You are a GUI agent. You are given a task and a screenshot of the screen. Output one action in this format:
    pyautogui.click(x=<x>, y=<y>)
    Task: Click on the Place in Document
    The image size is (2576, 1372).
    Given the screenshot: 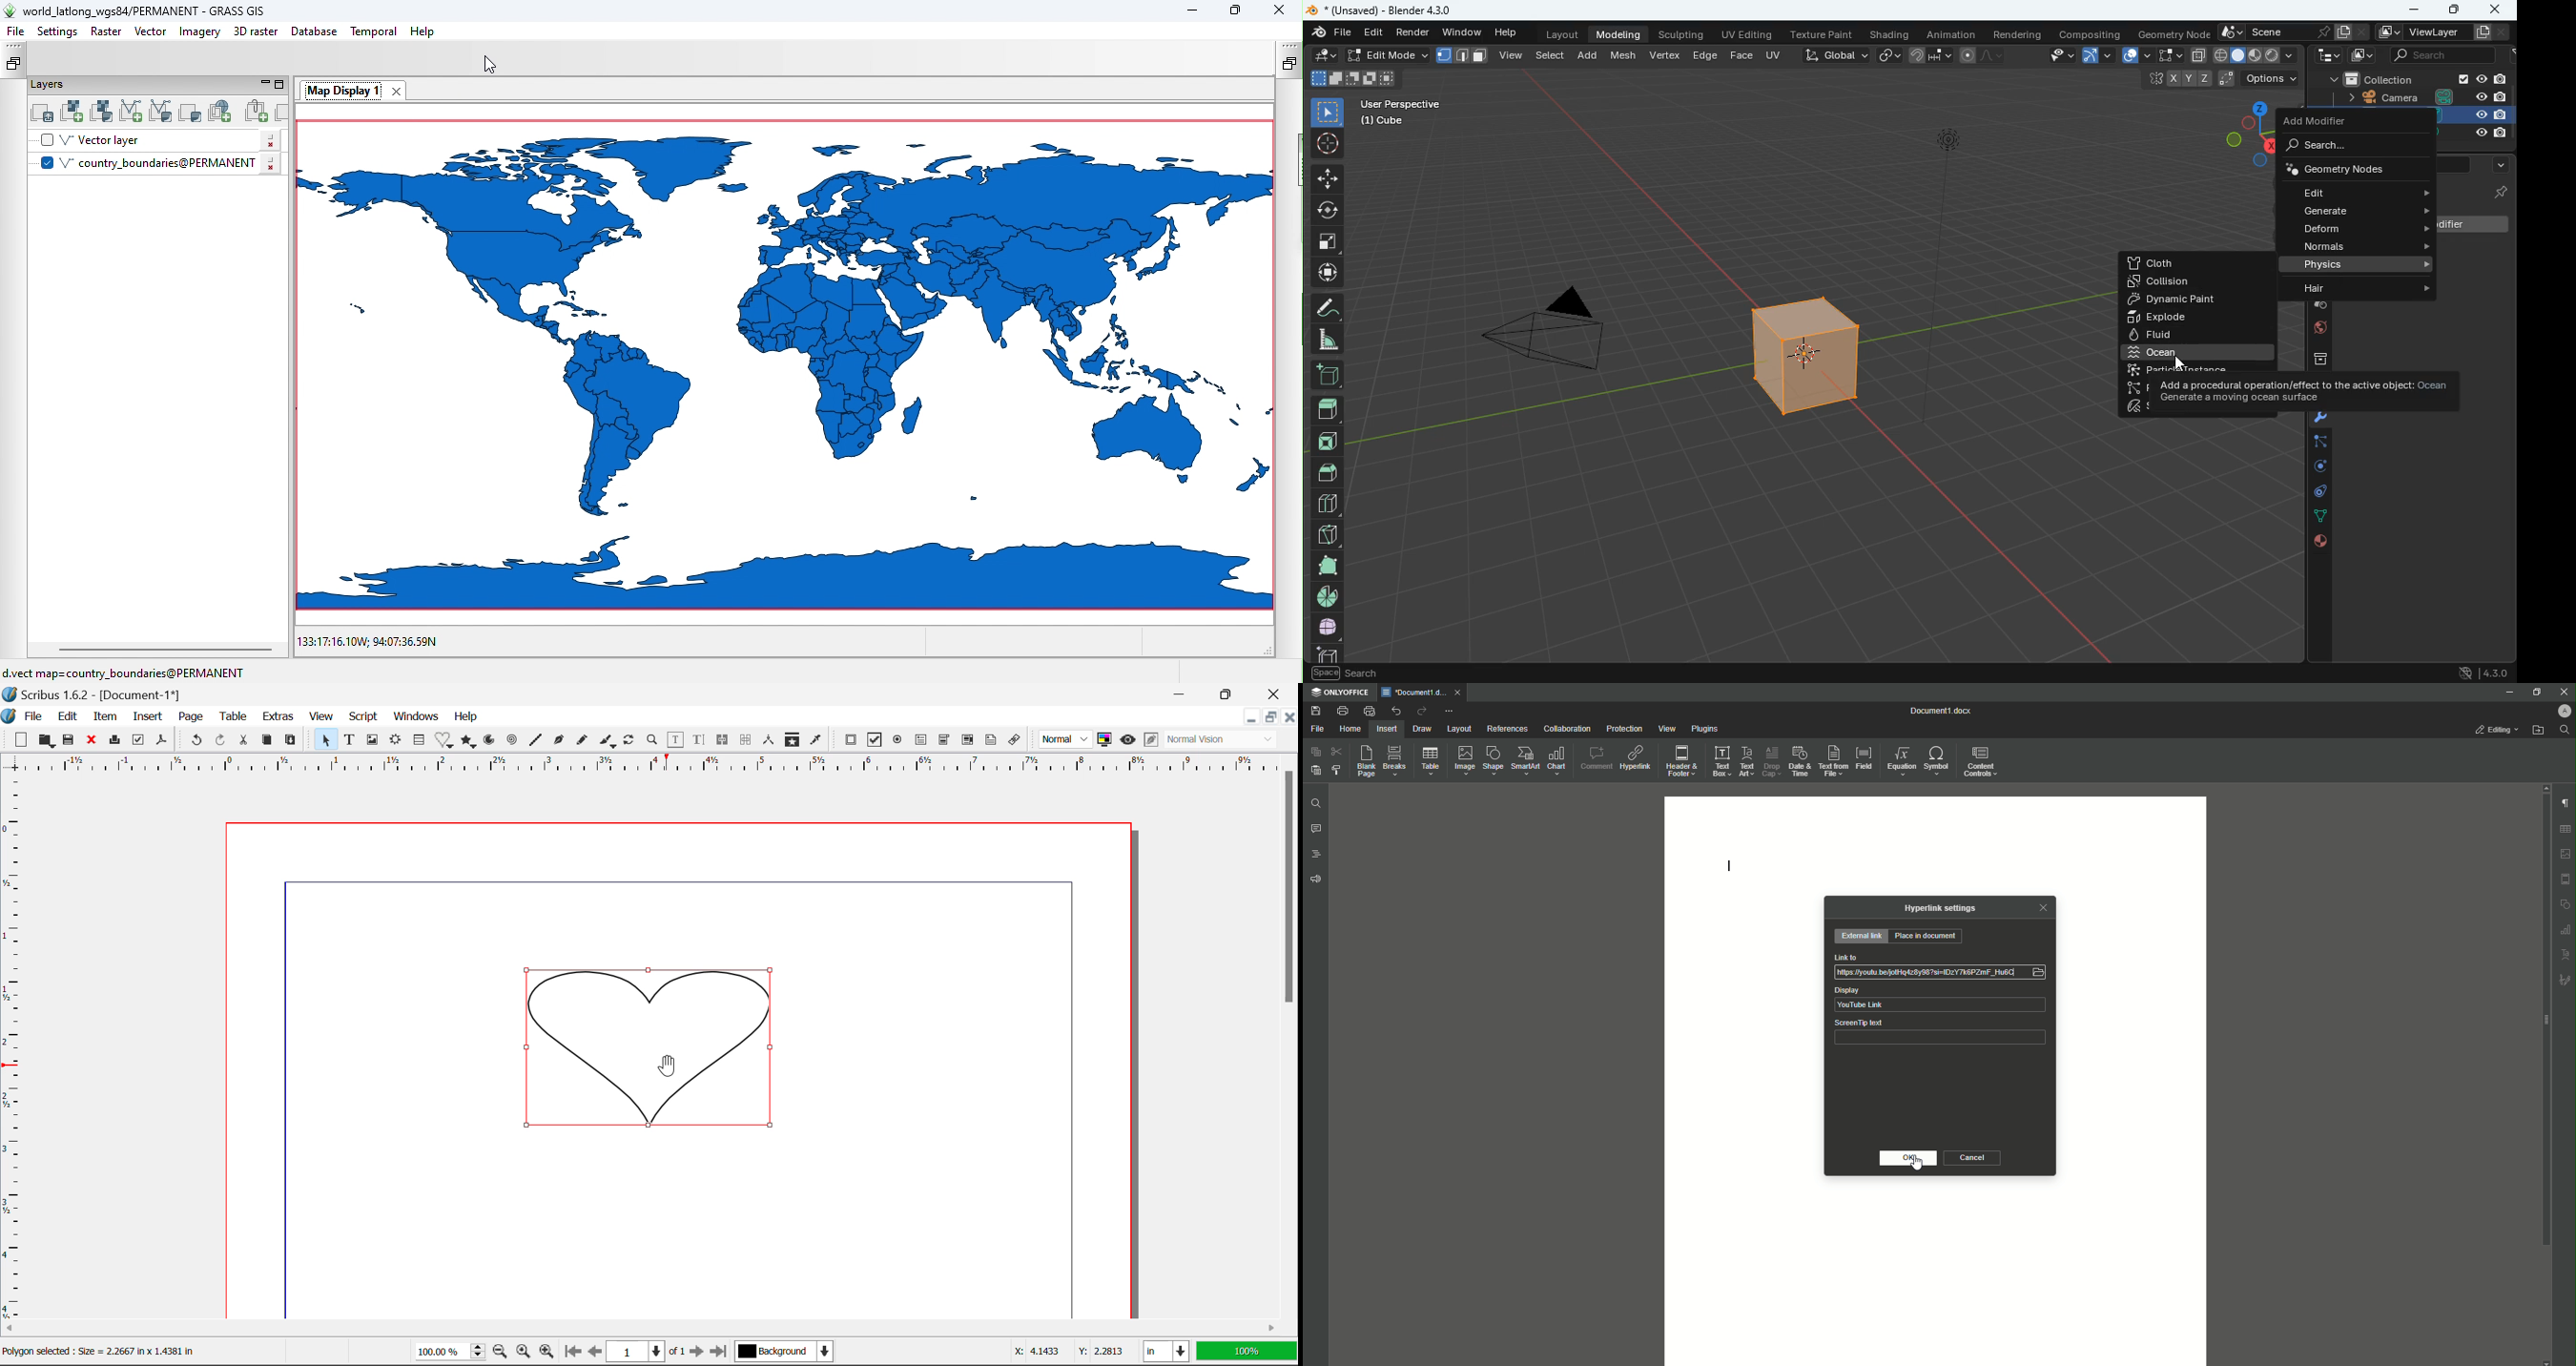 What is the action you would take?
    pyautogui.click(x=1931, y=937)
    